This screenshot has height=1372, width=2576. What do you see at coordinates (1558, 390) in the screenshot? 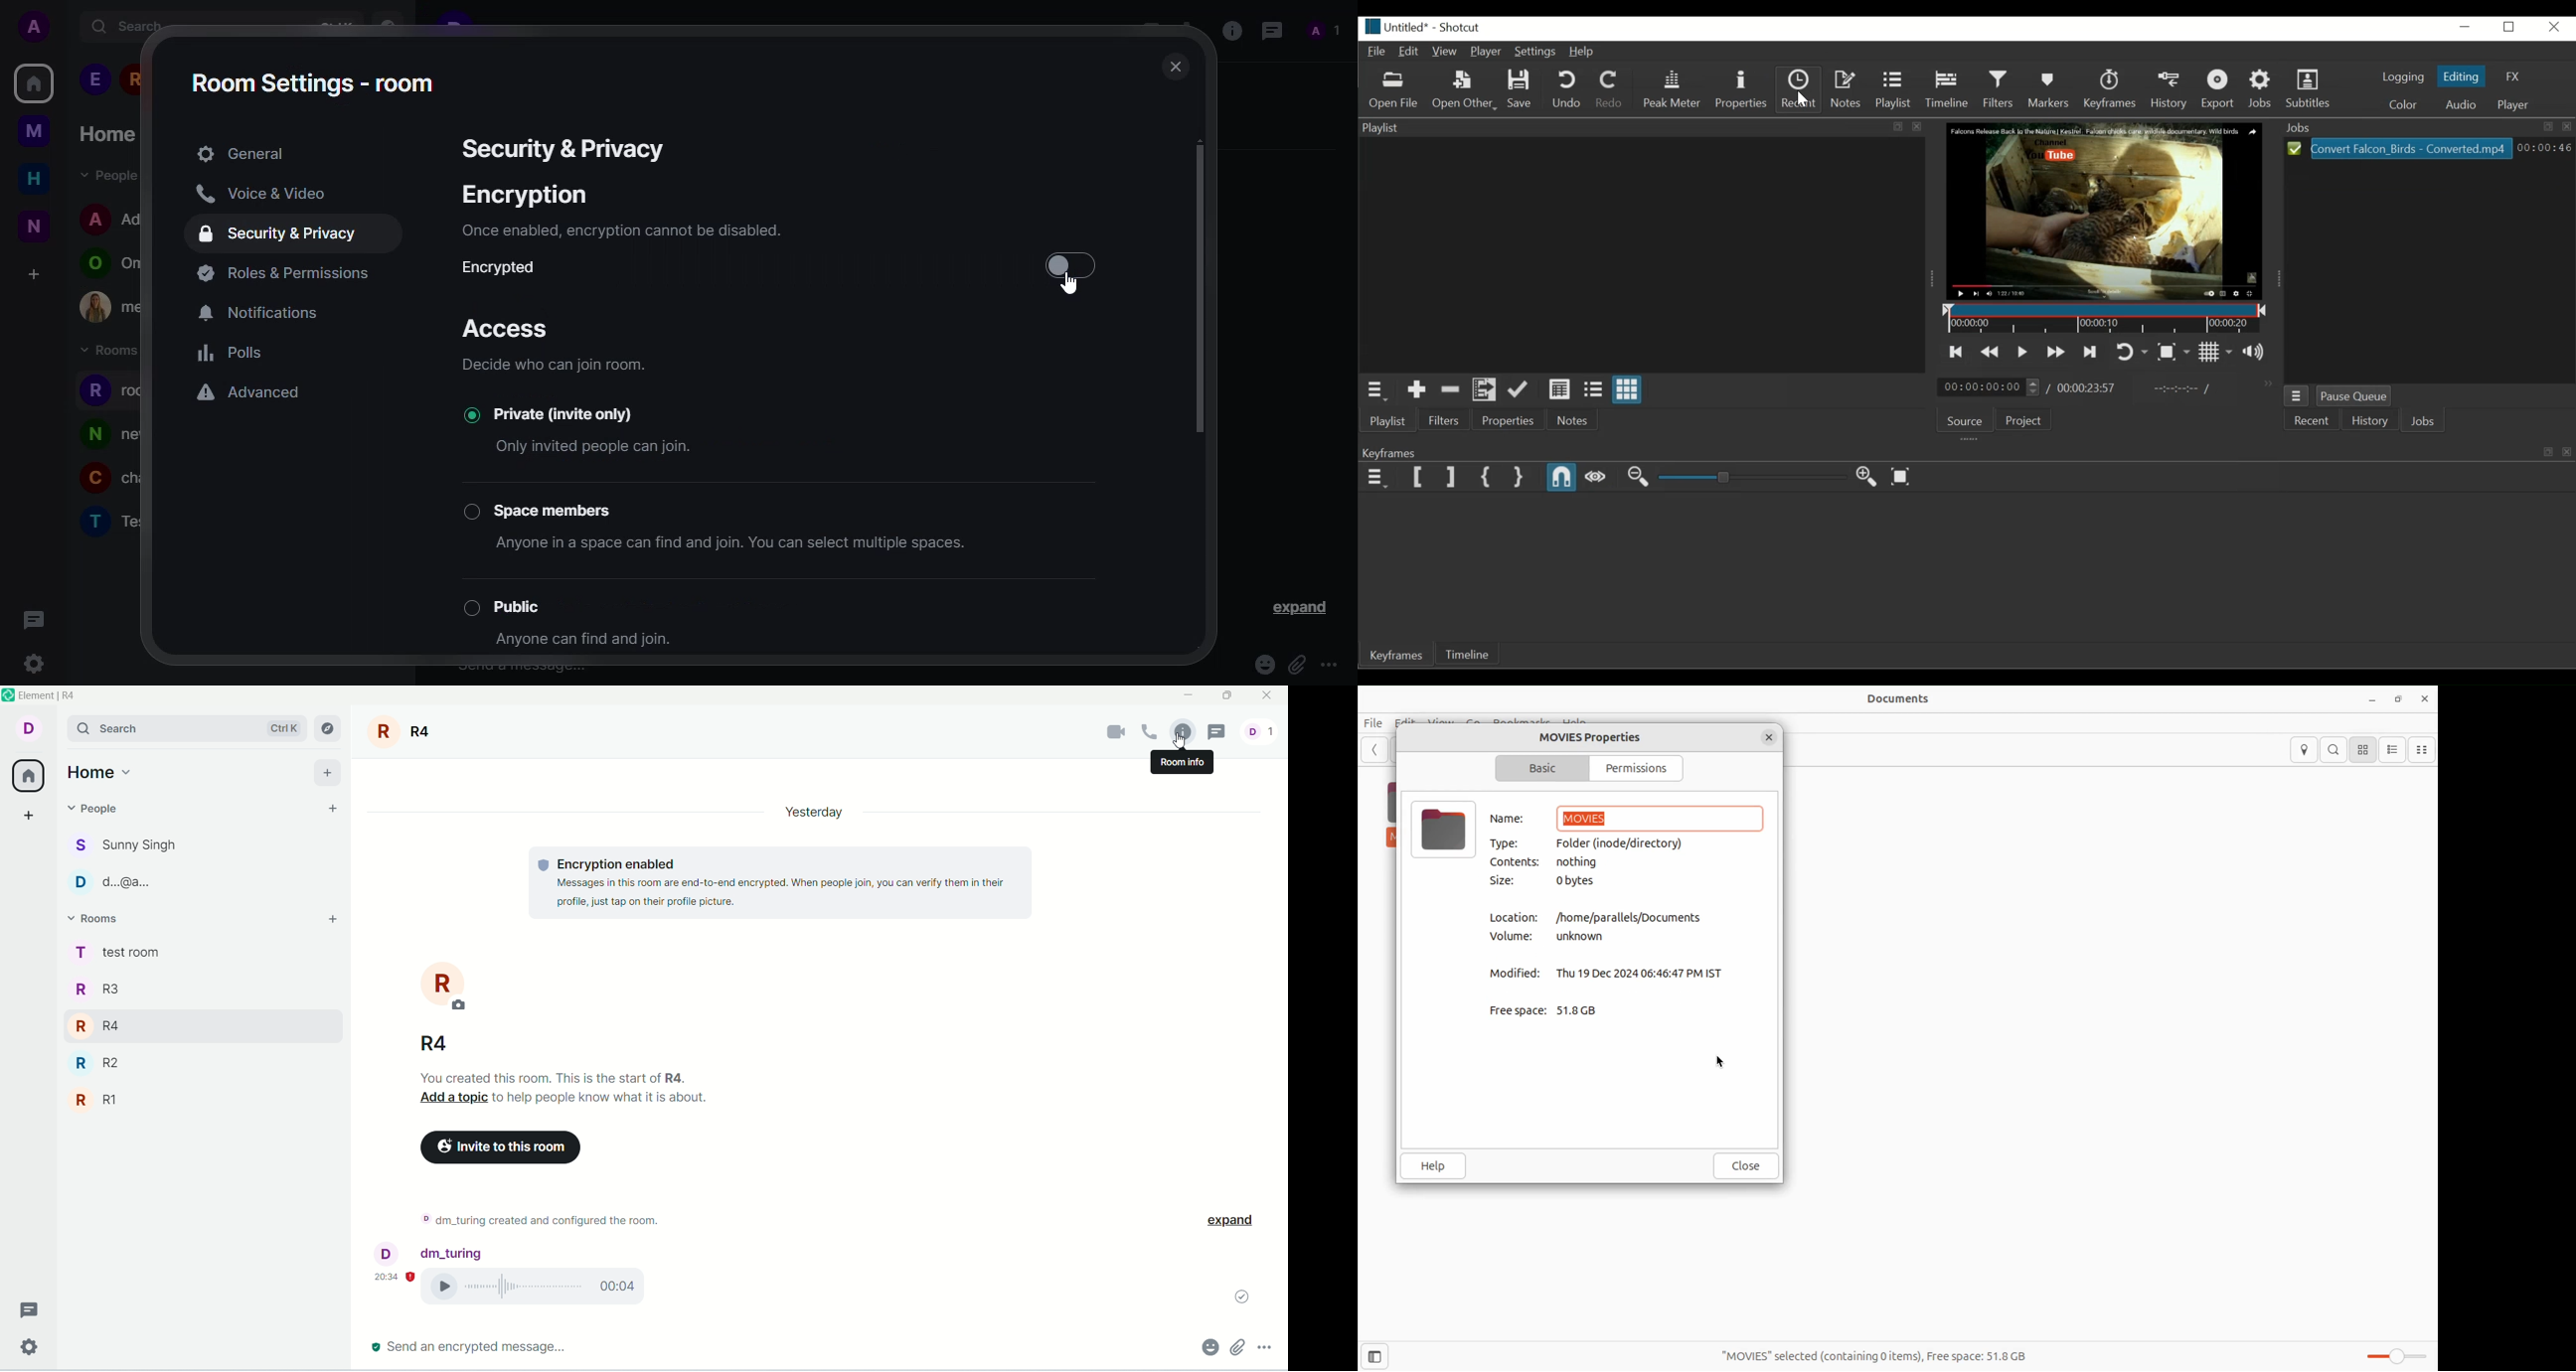
I see `View as details` at bounding box center [1558, 390].